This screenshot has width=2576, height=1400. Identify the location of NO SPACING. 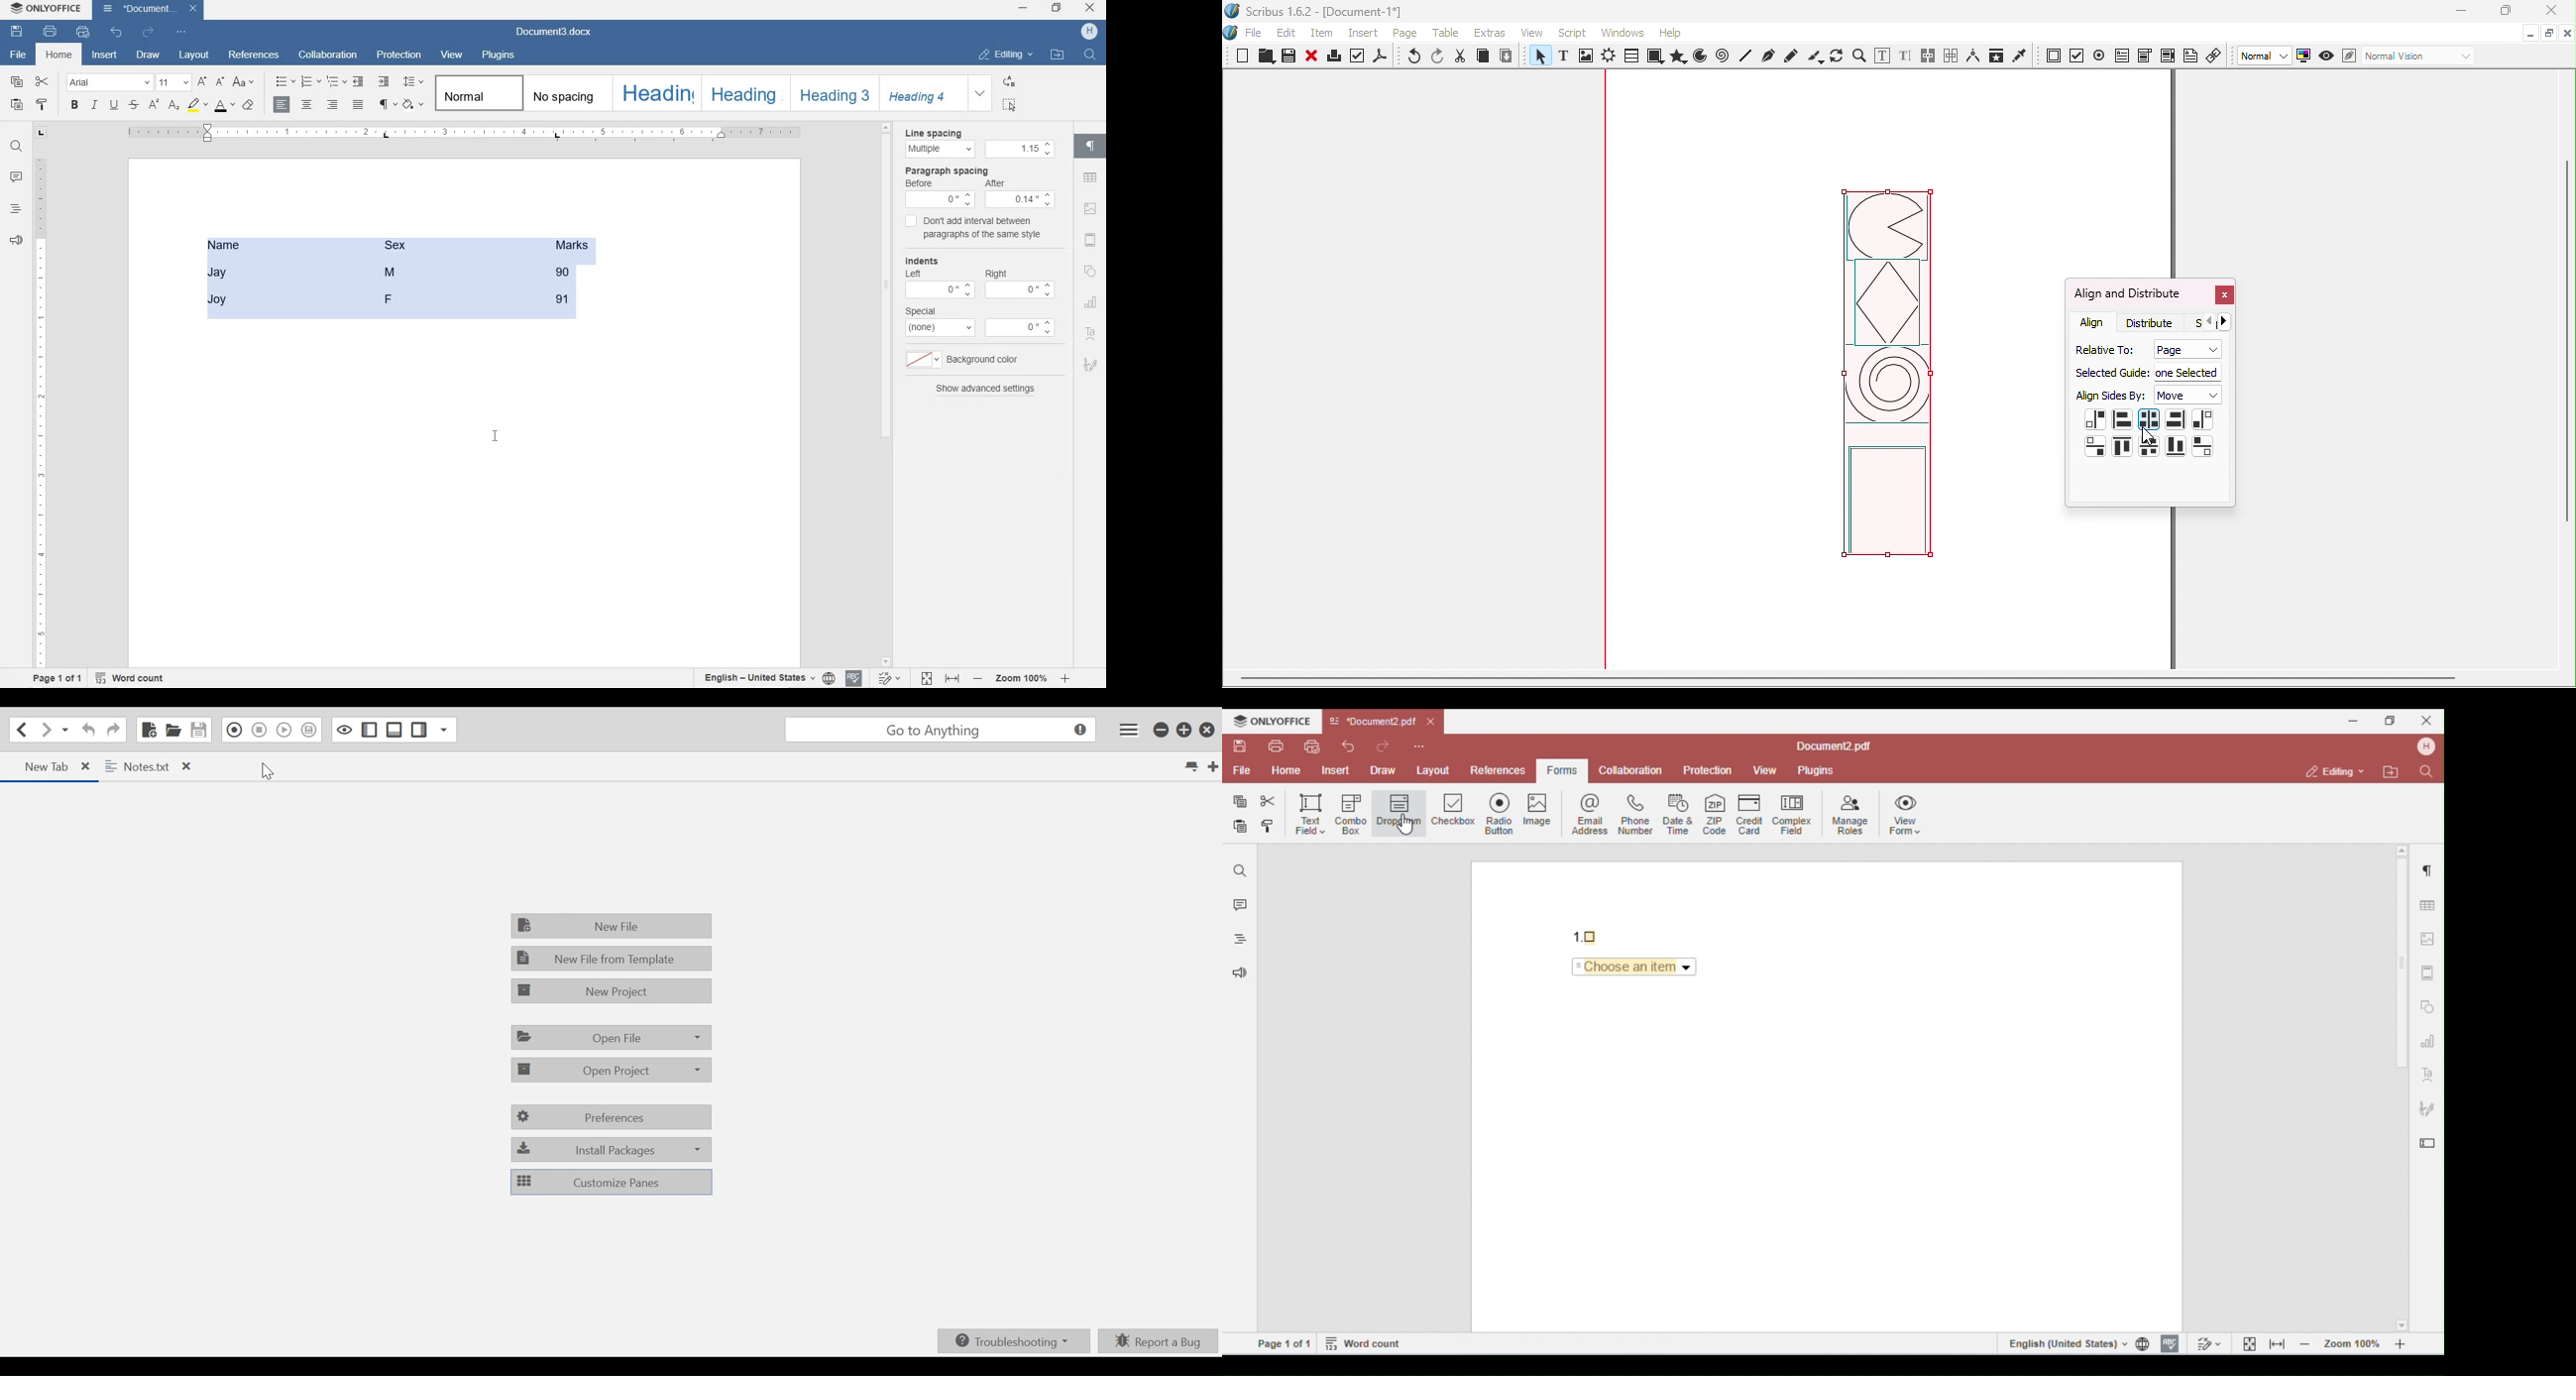
(565, 93).